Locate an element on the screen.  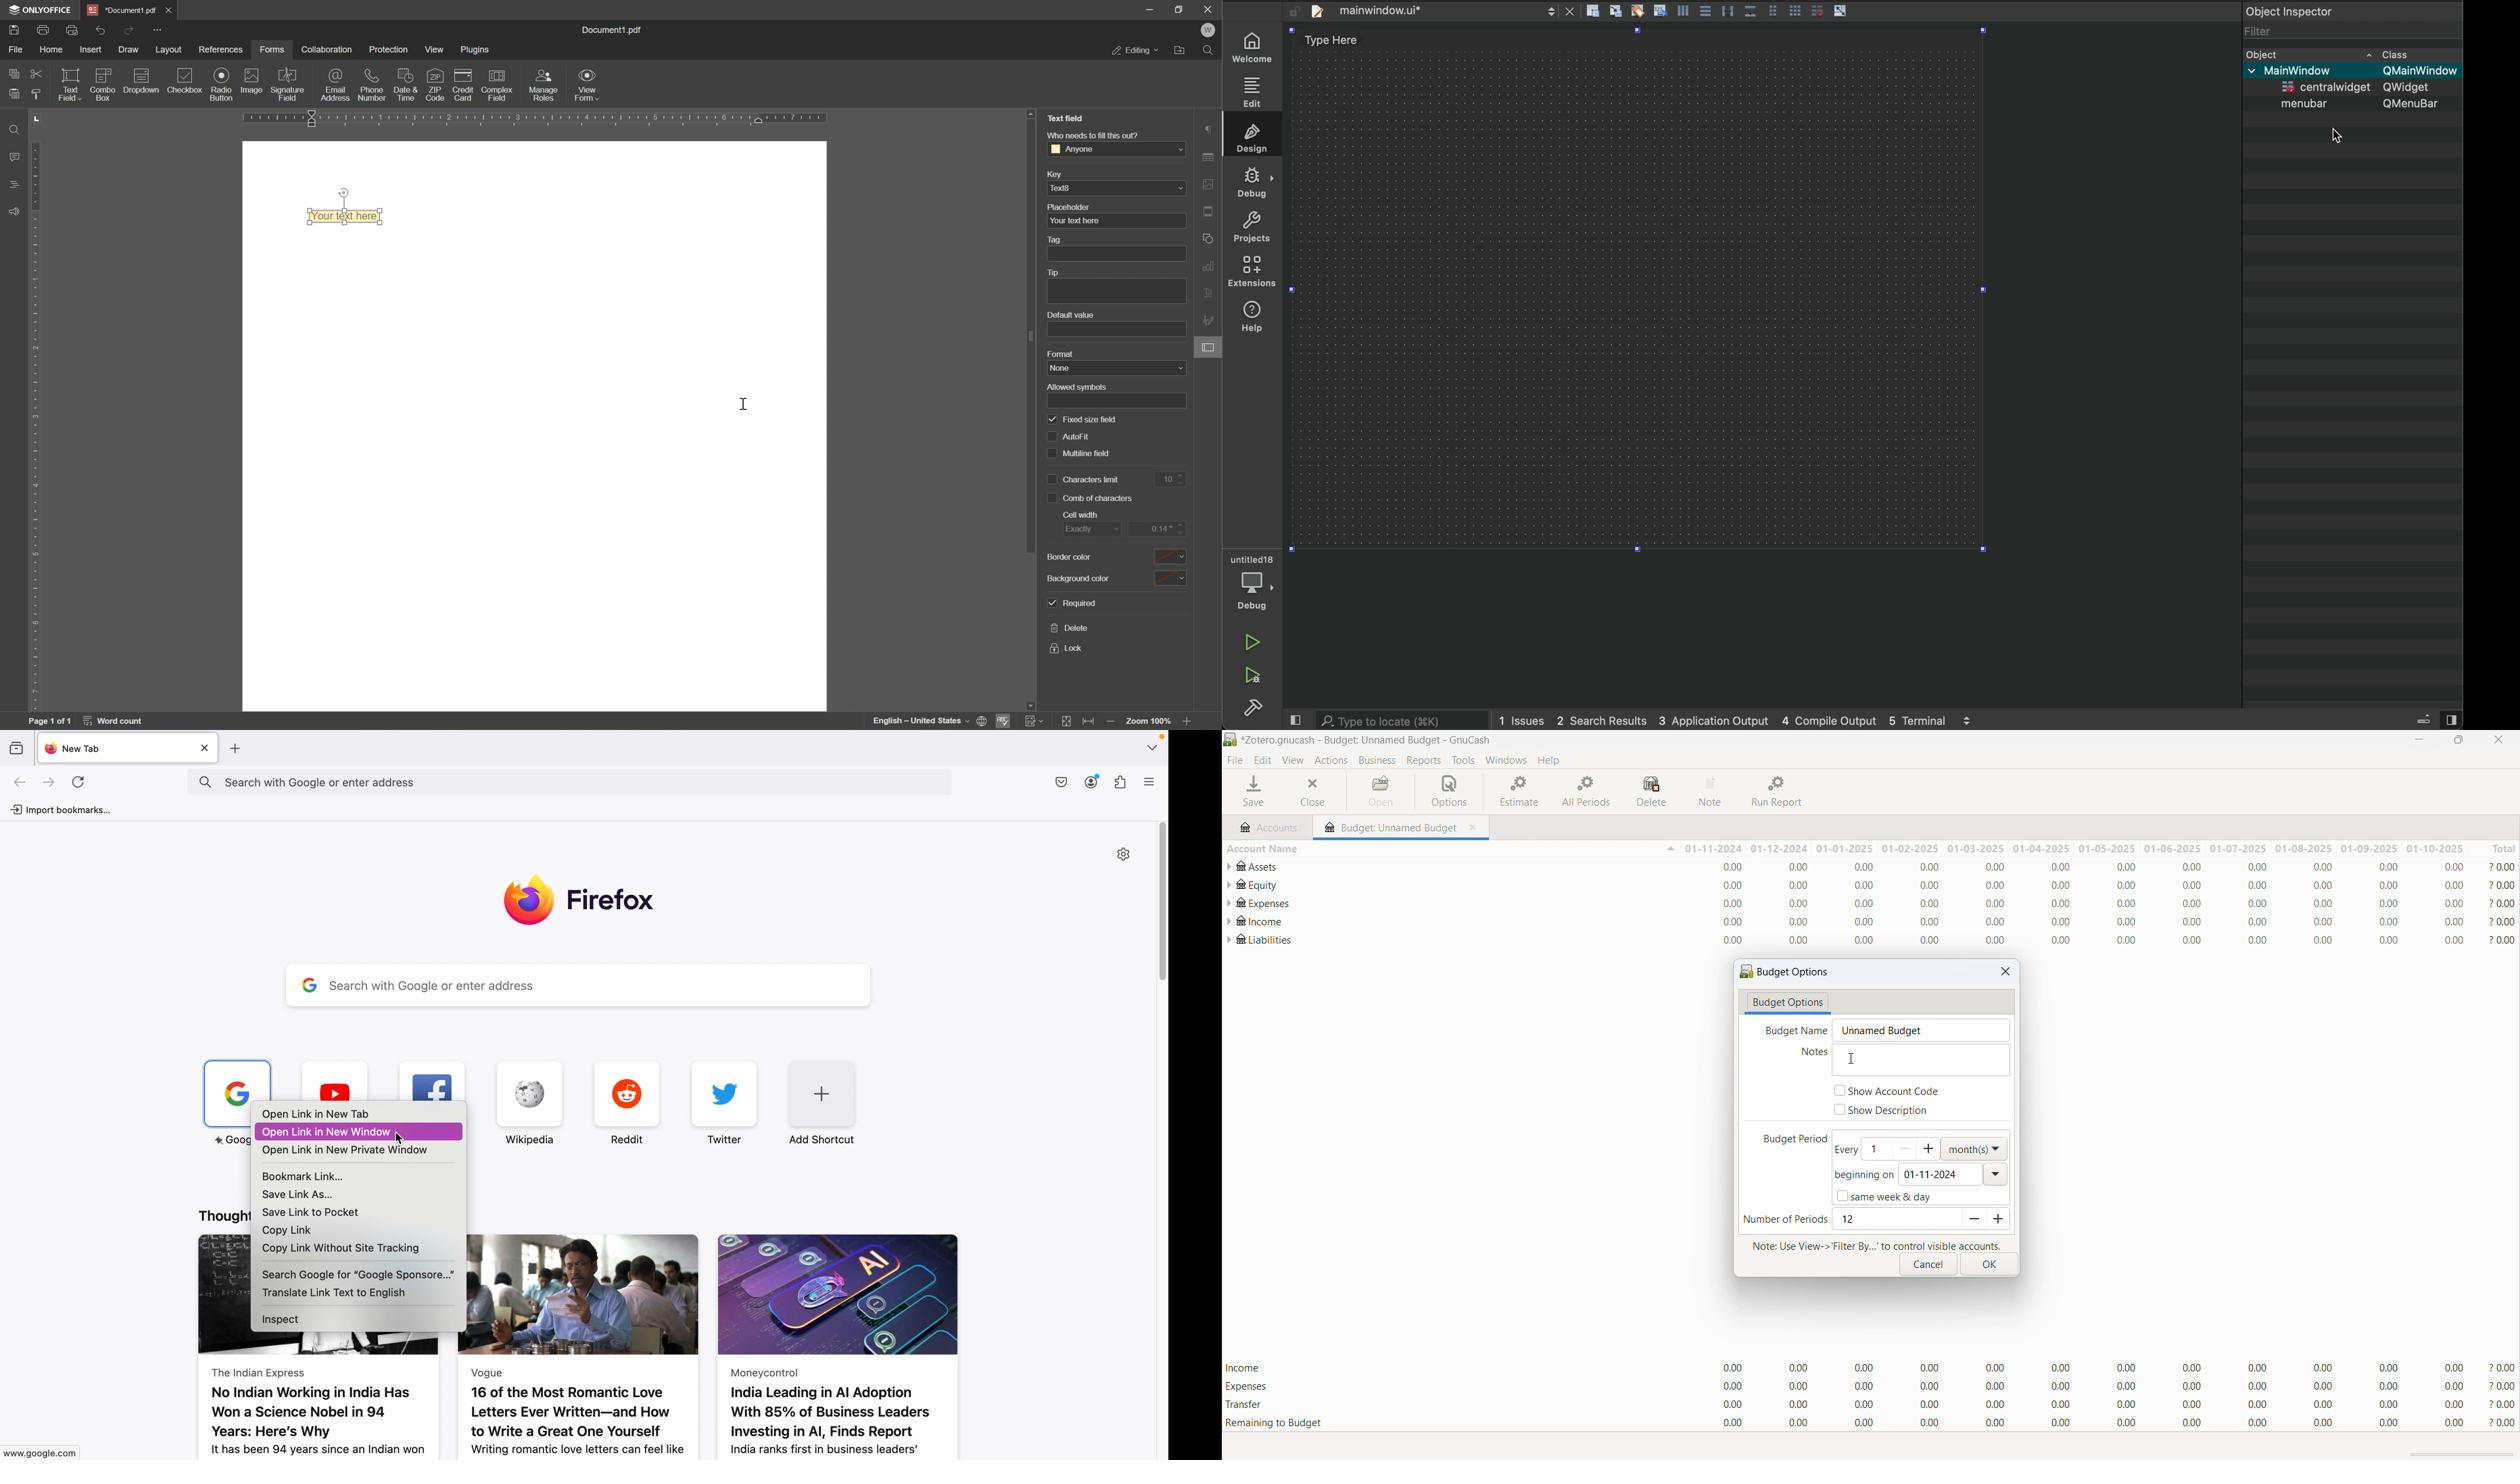
save link as is located at coordinates (298, 1196).